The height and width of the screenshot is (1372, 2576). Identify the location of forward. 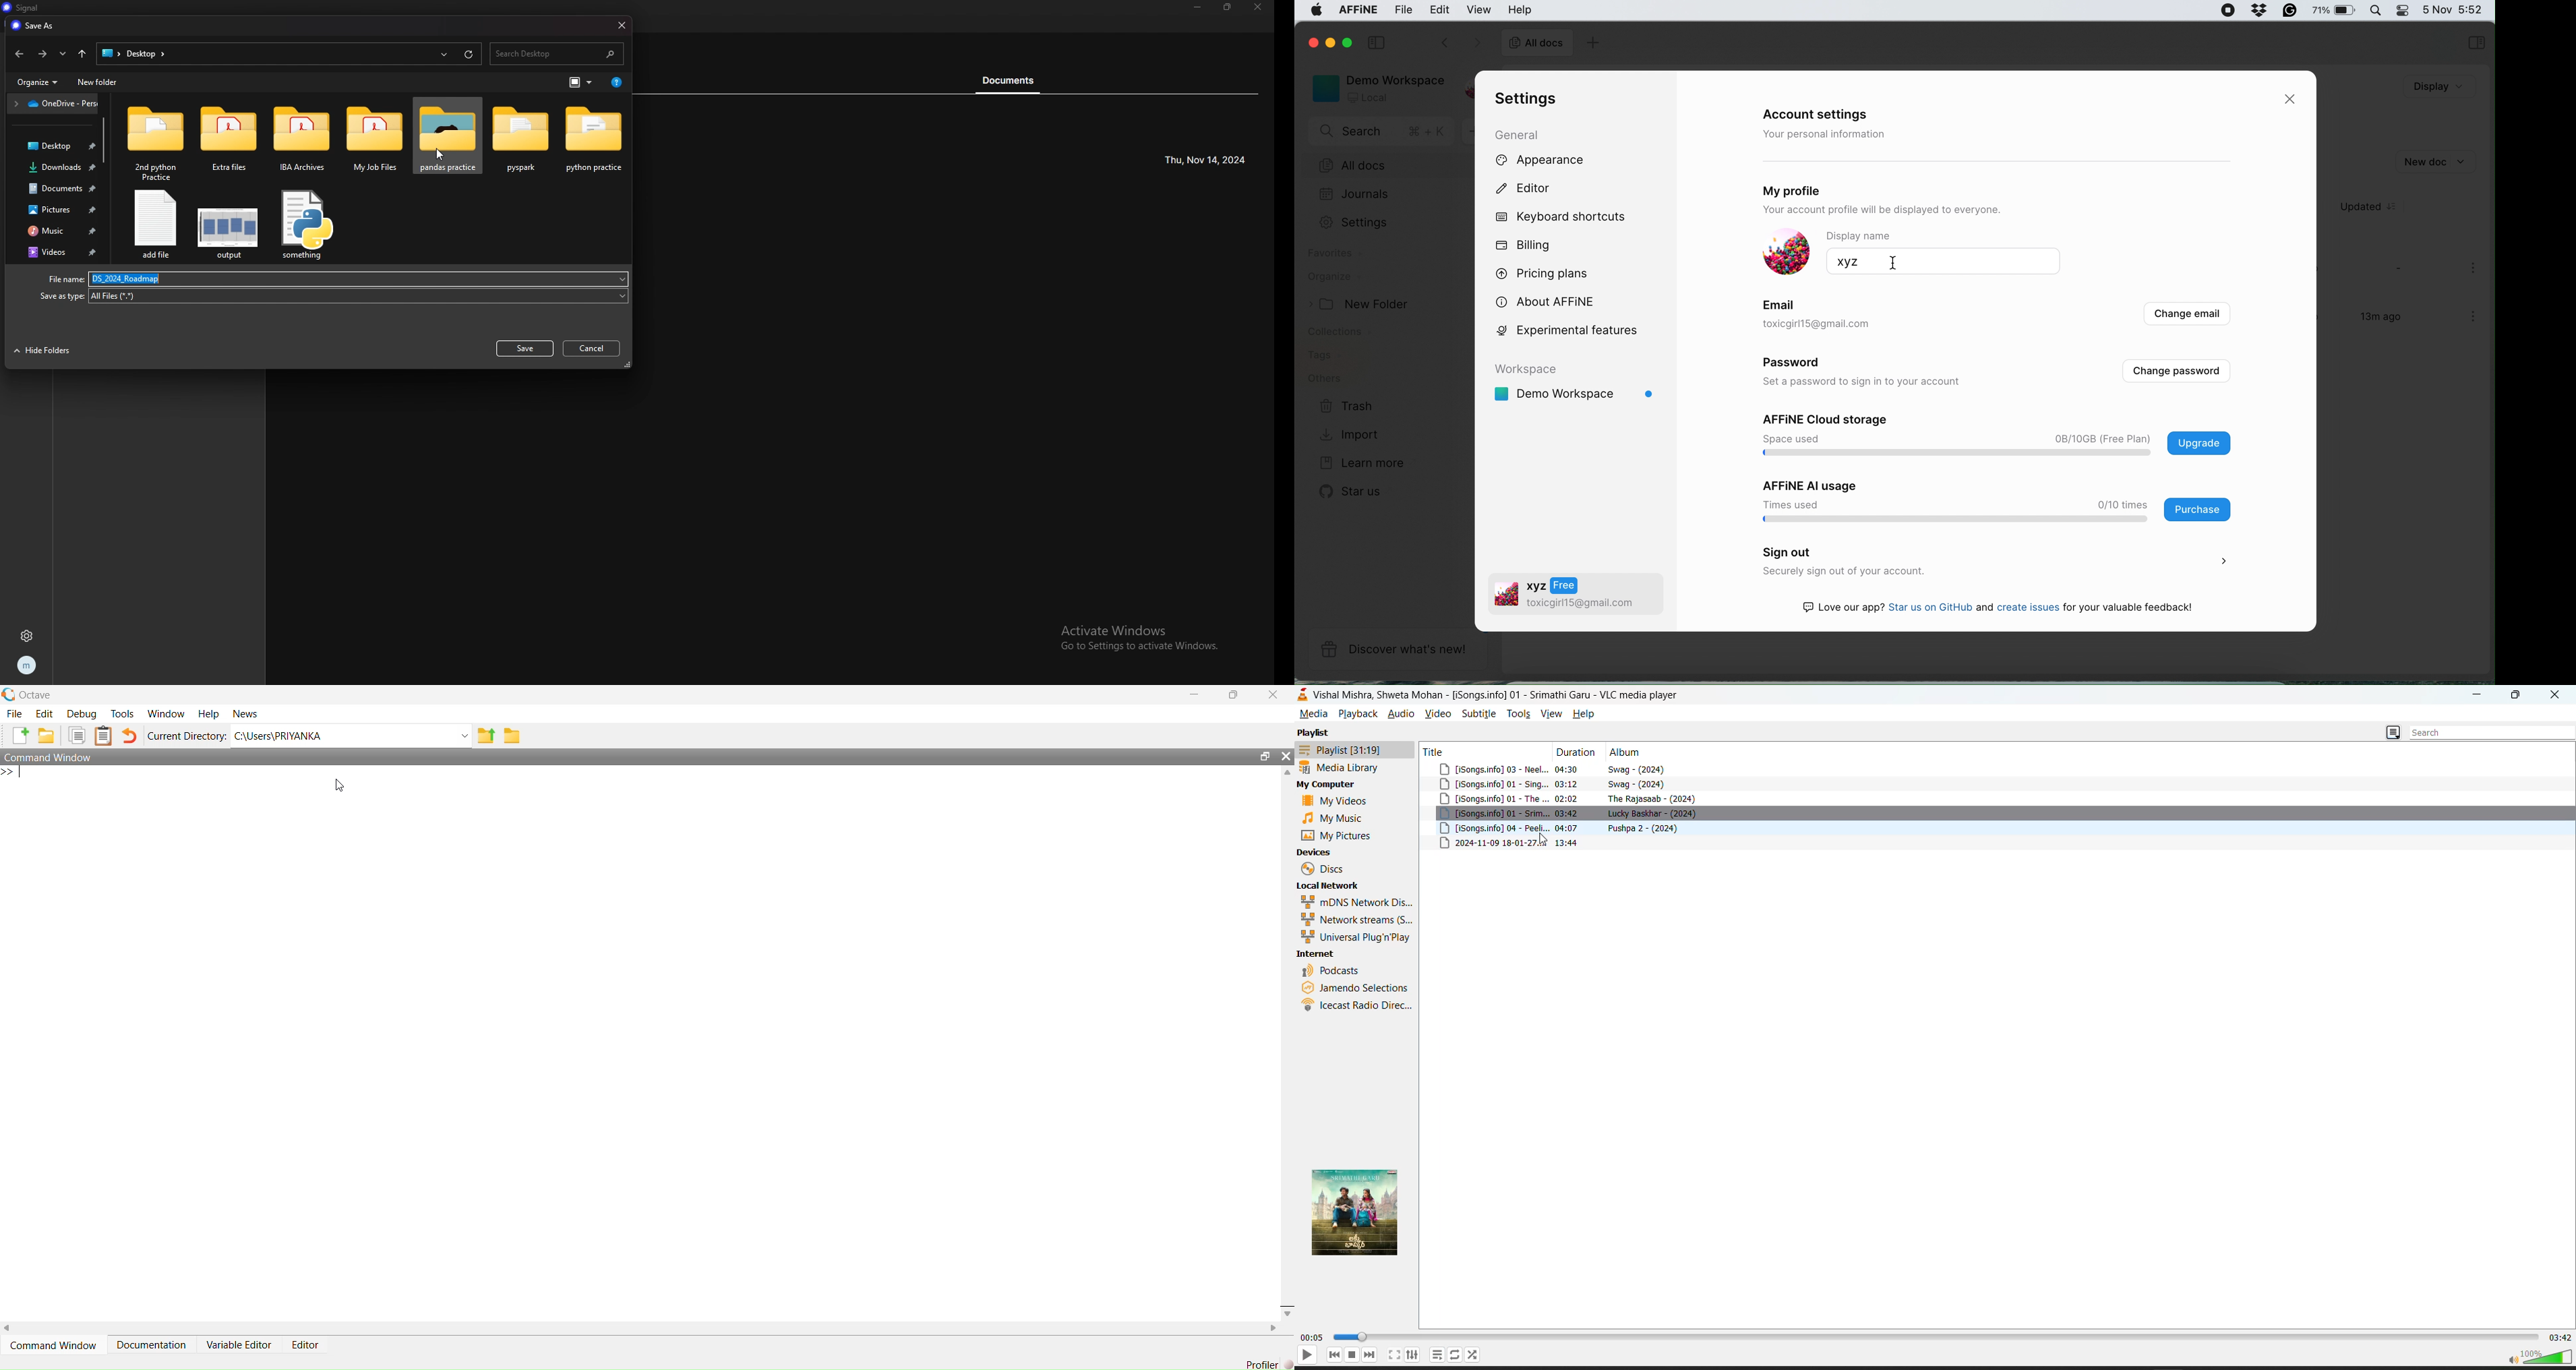
(42, 53).